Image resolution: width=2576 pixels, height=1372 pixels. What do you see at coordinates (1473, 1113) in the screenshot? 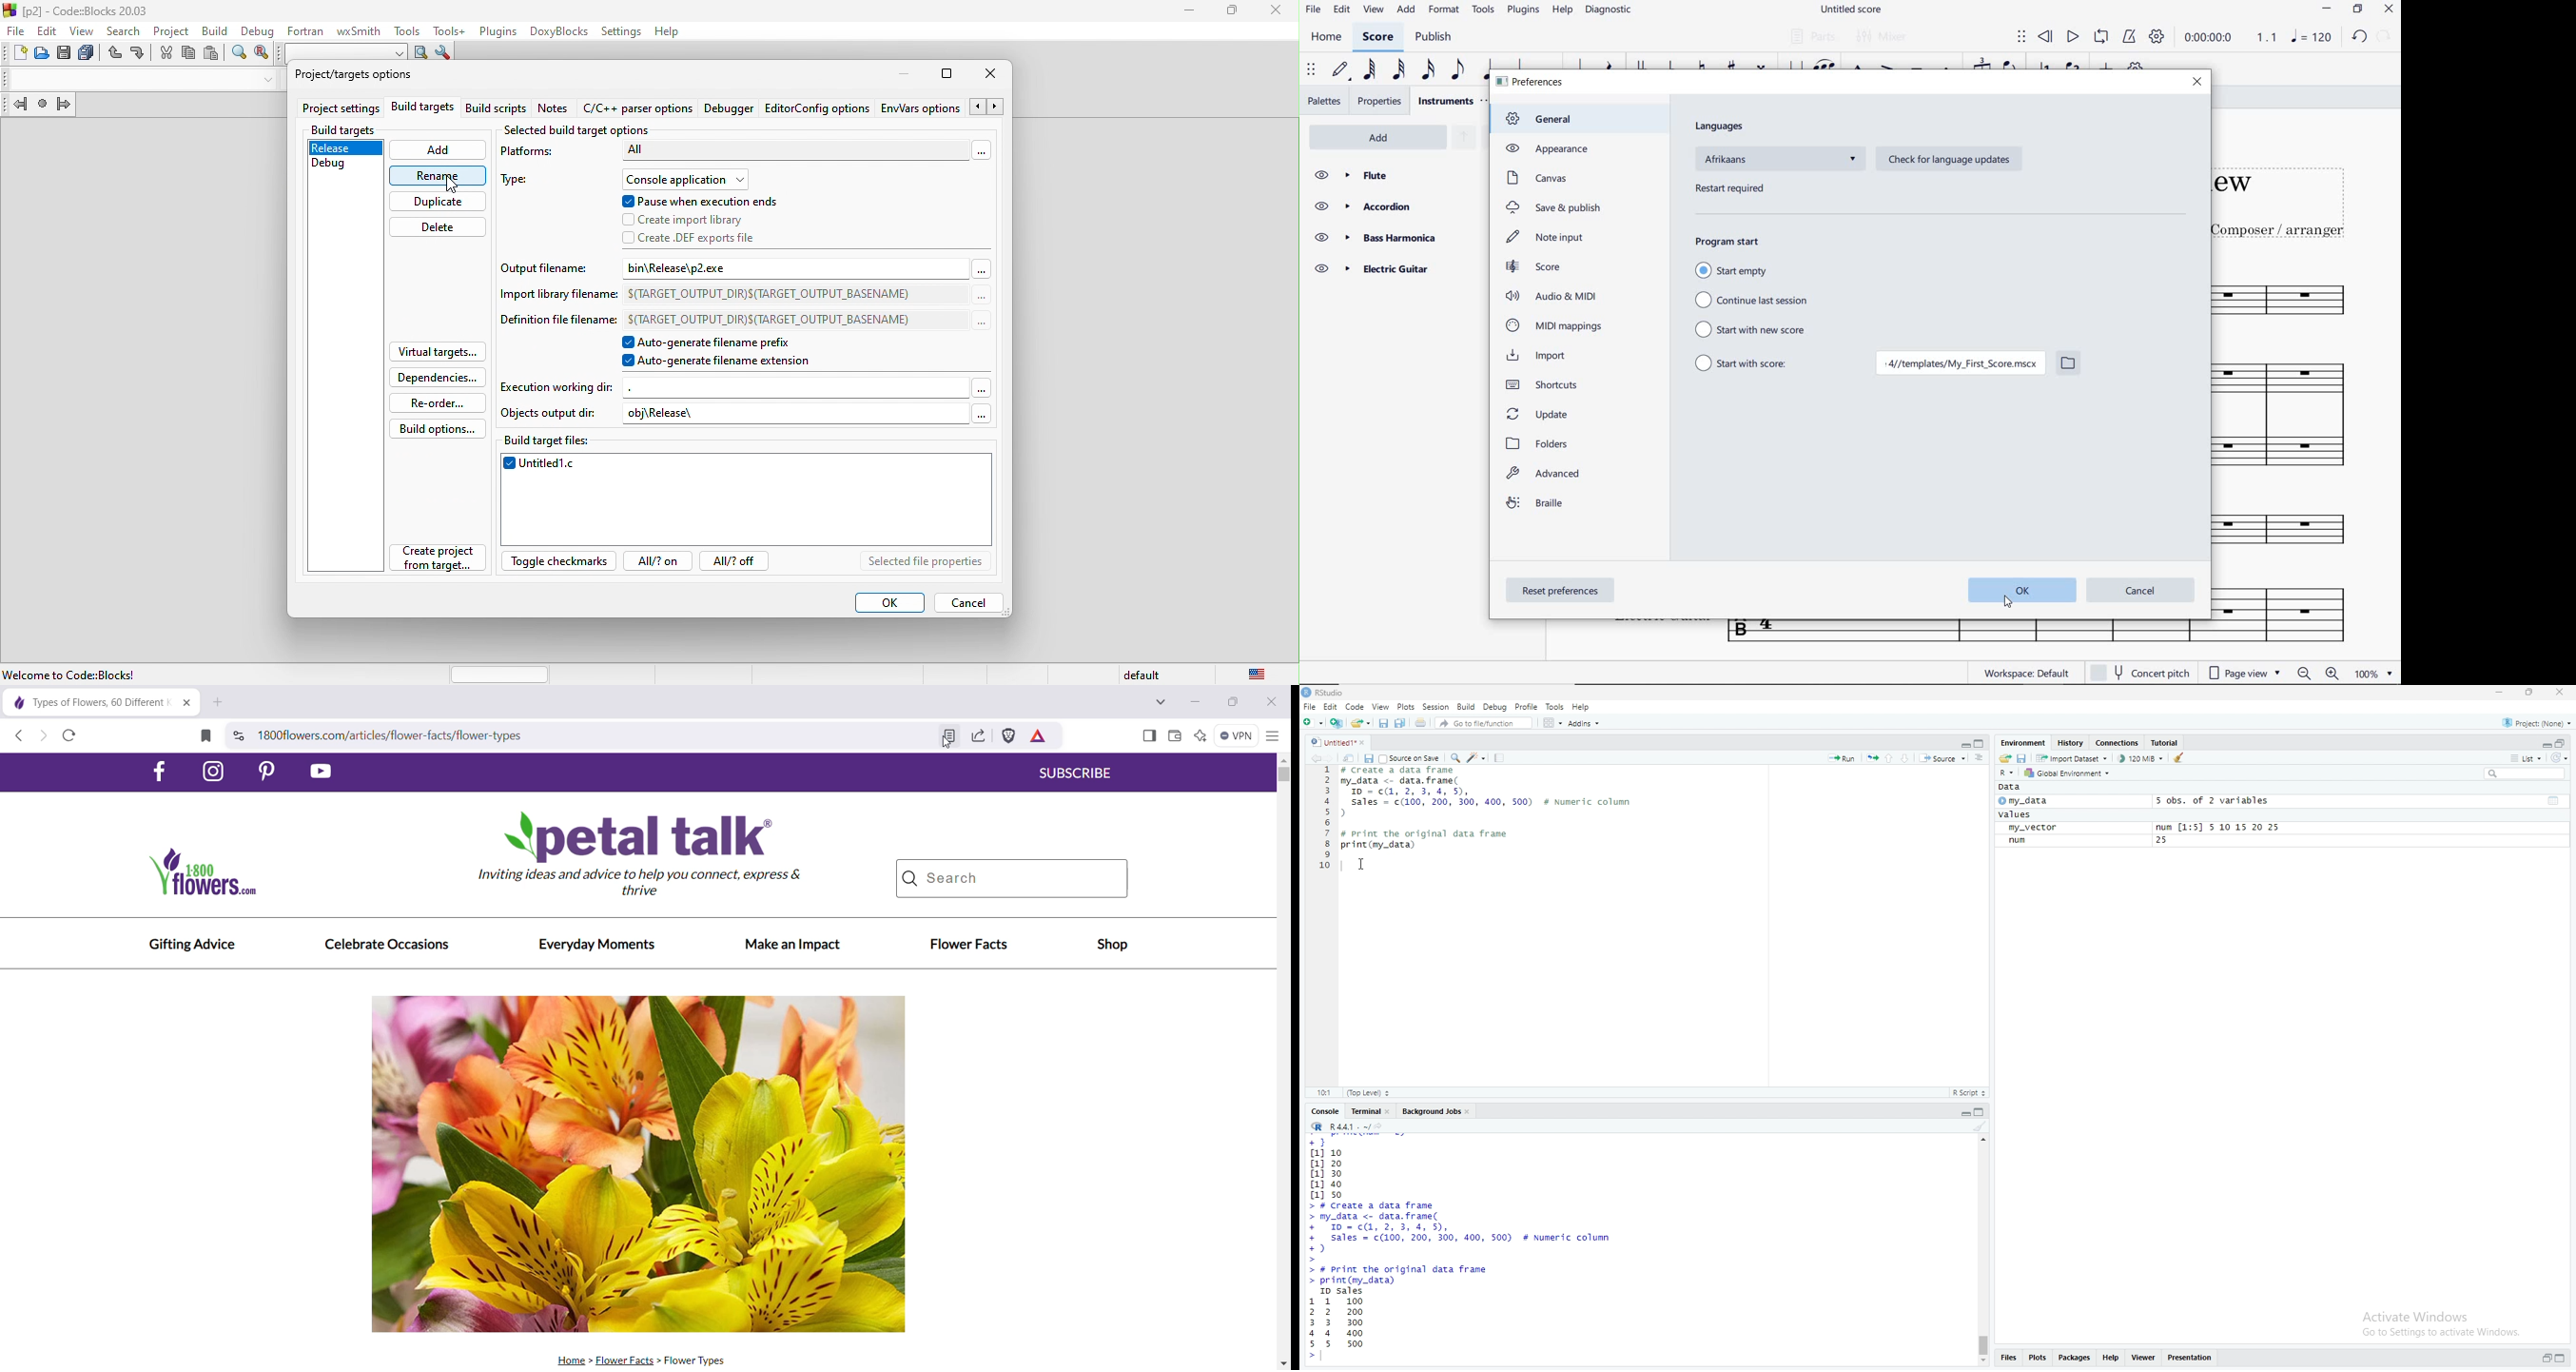
I see `close` at bounding box center [1473, 1113].